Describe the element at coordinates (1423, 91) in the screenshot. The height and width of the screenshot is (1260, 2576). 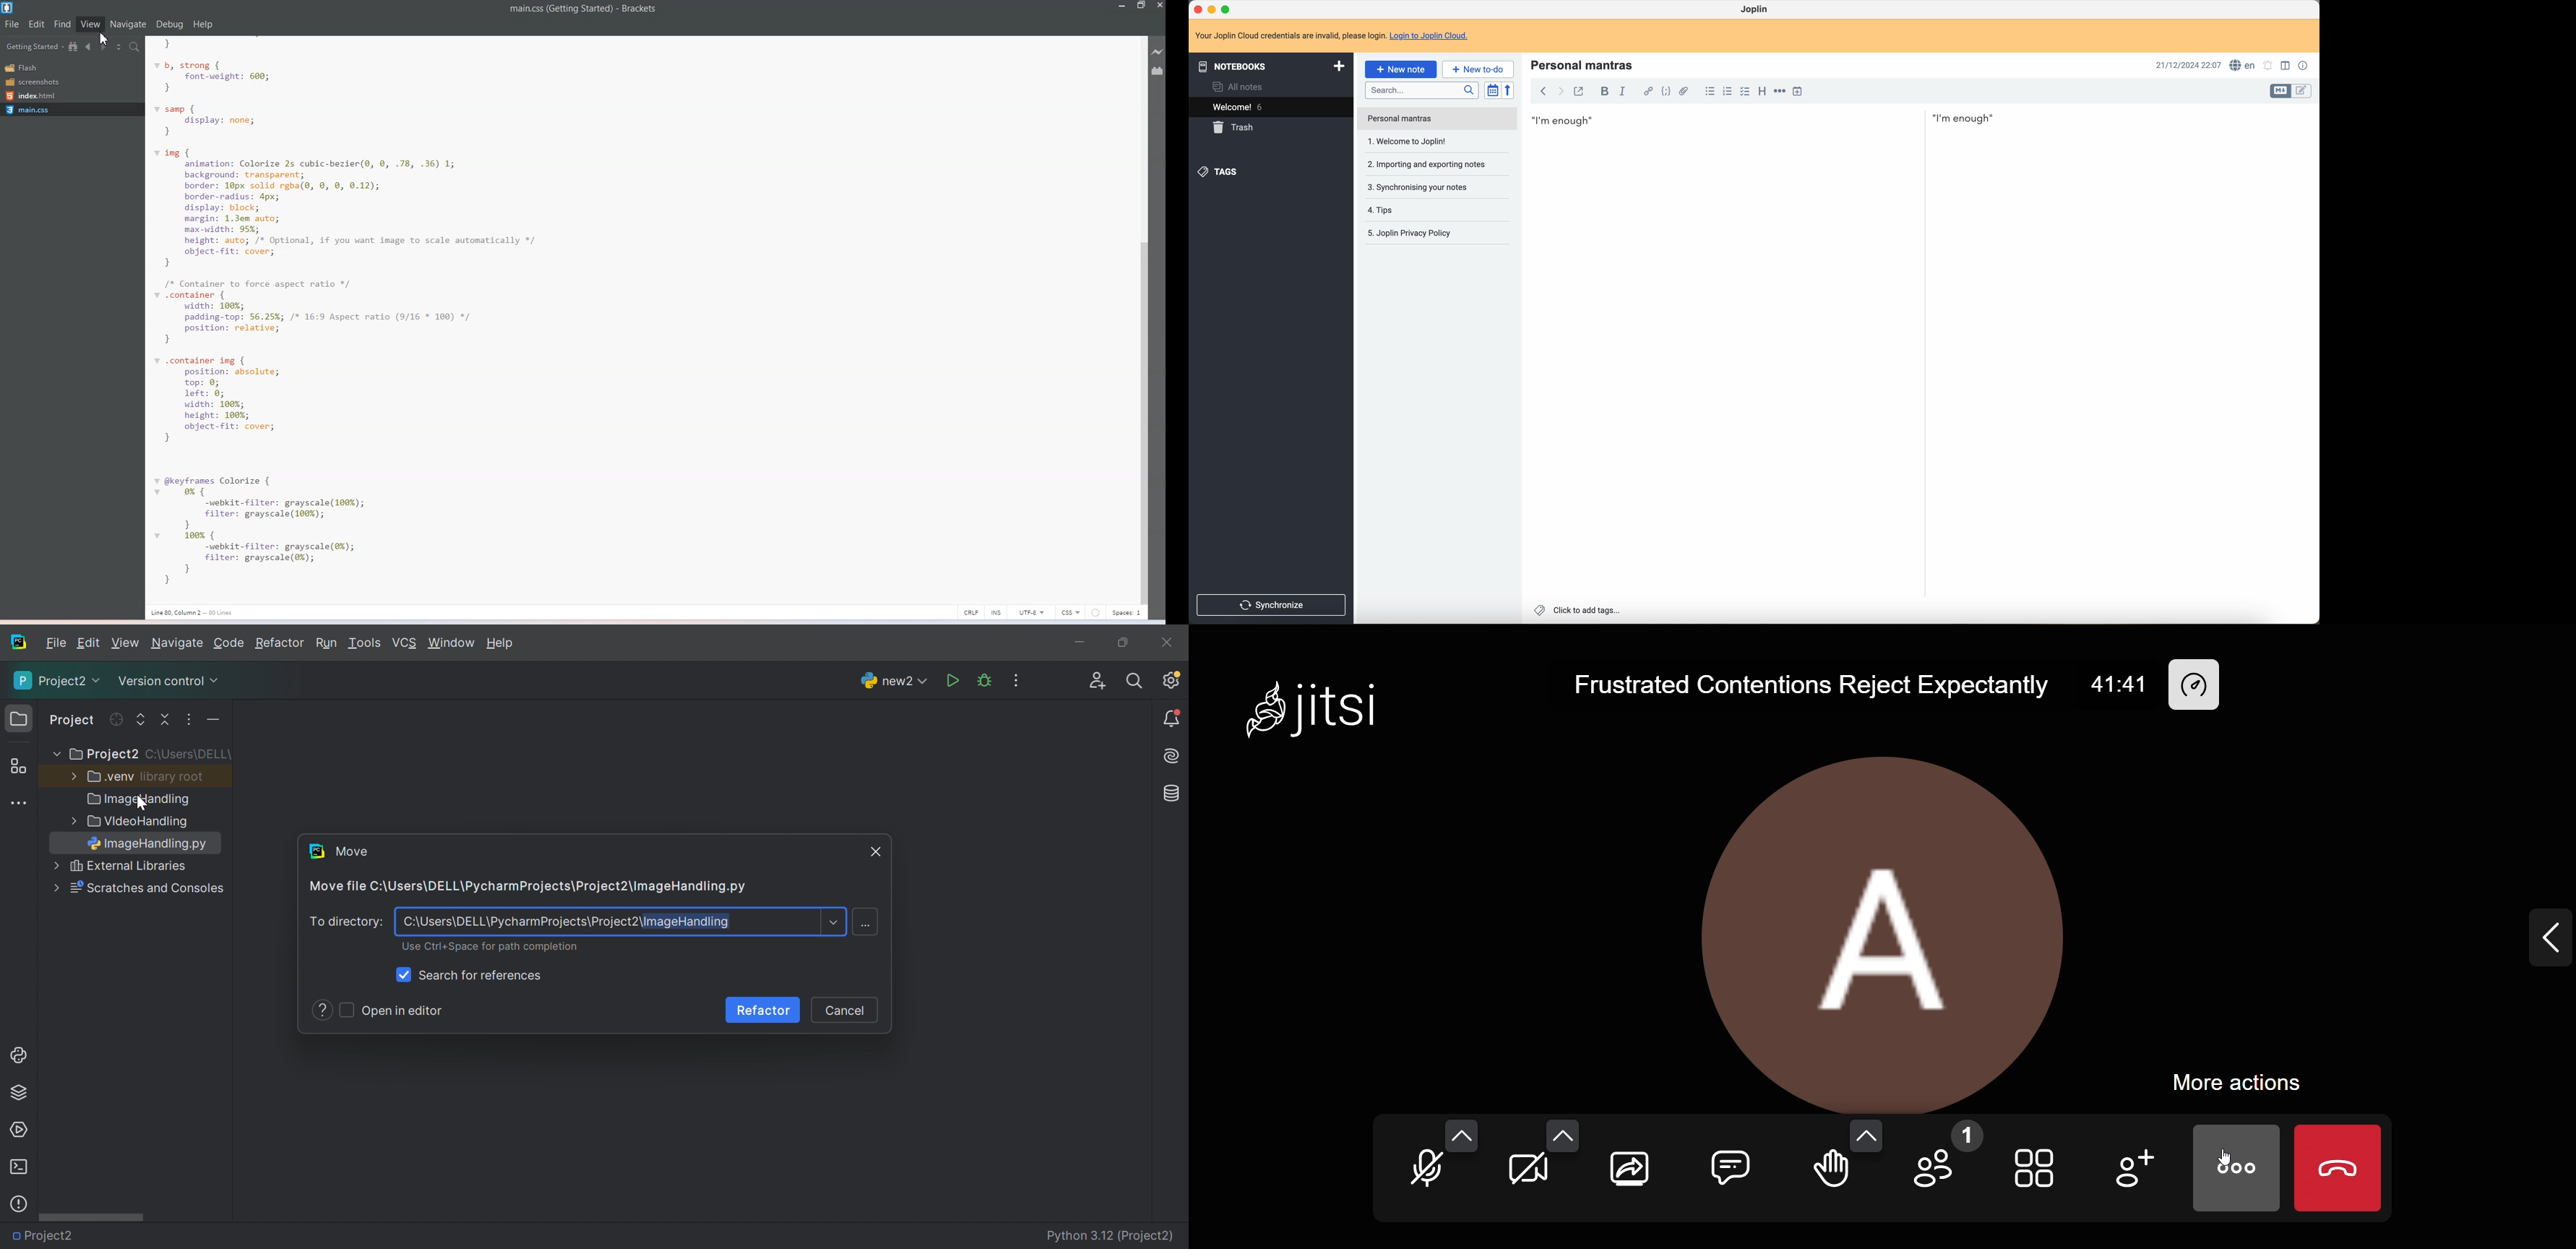
I see `search bar` at that location.